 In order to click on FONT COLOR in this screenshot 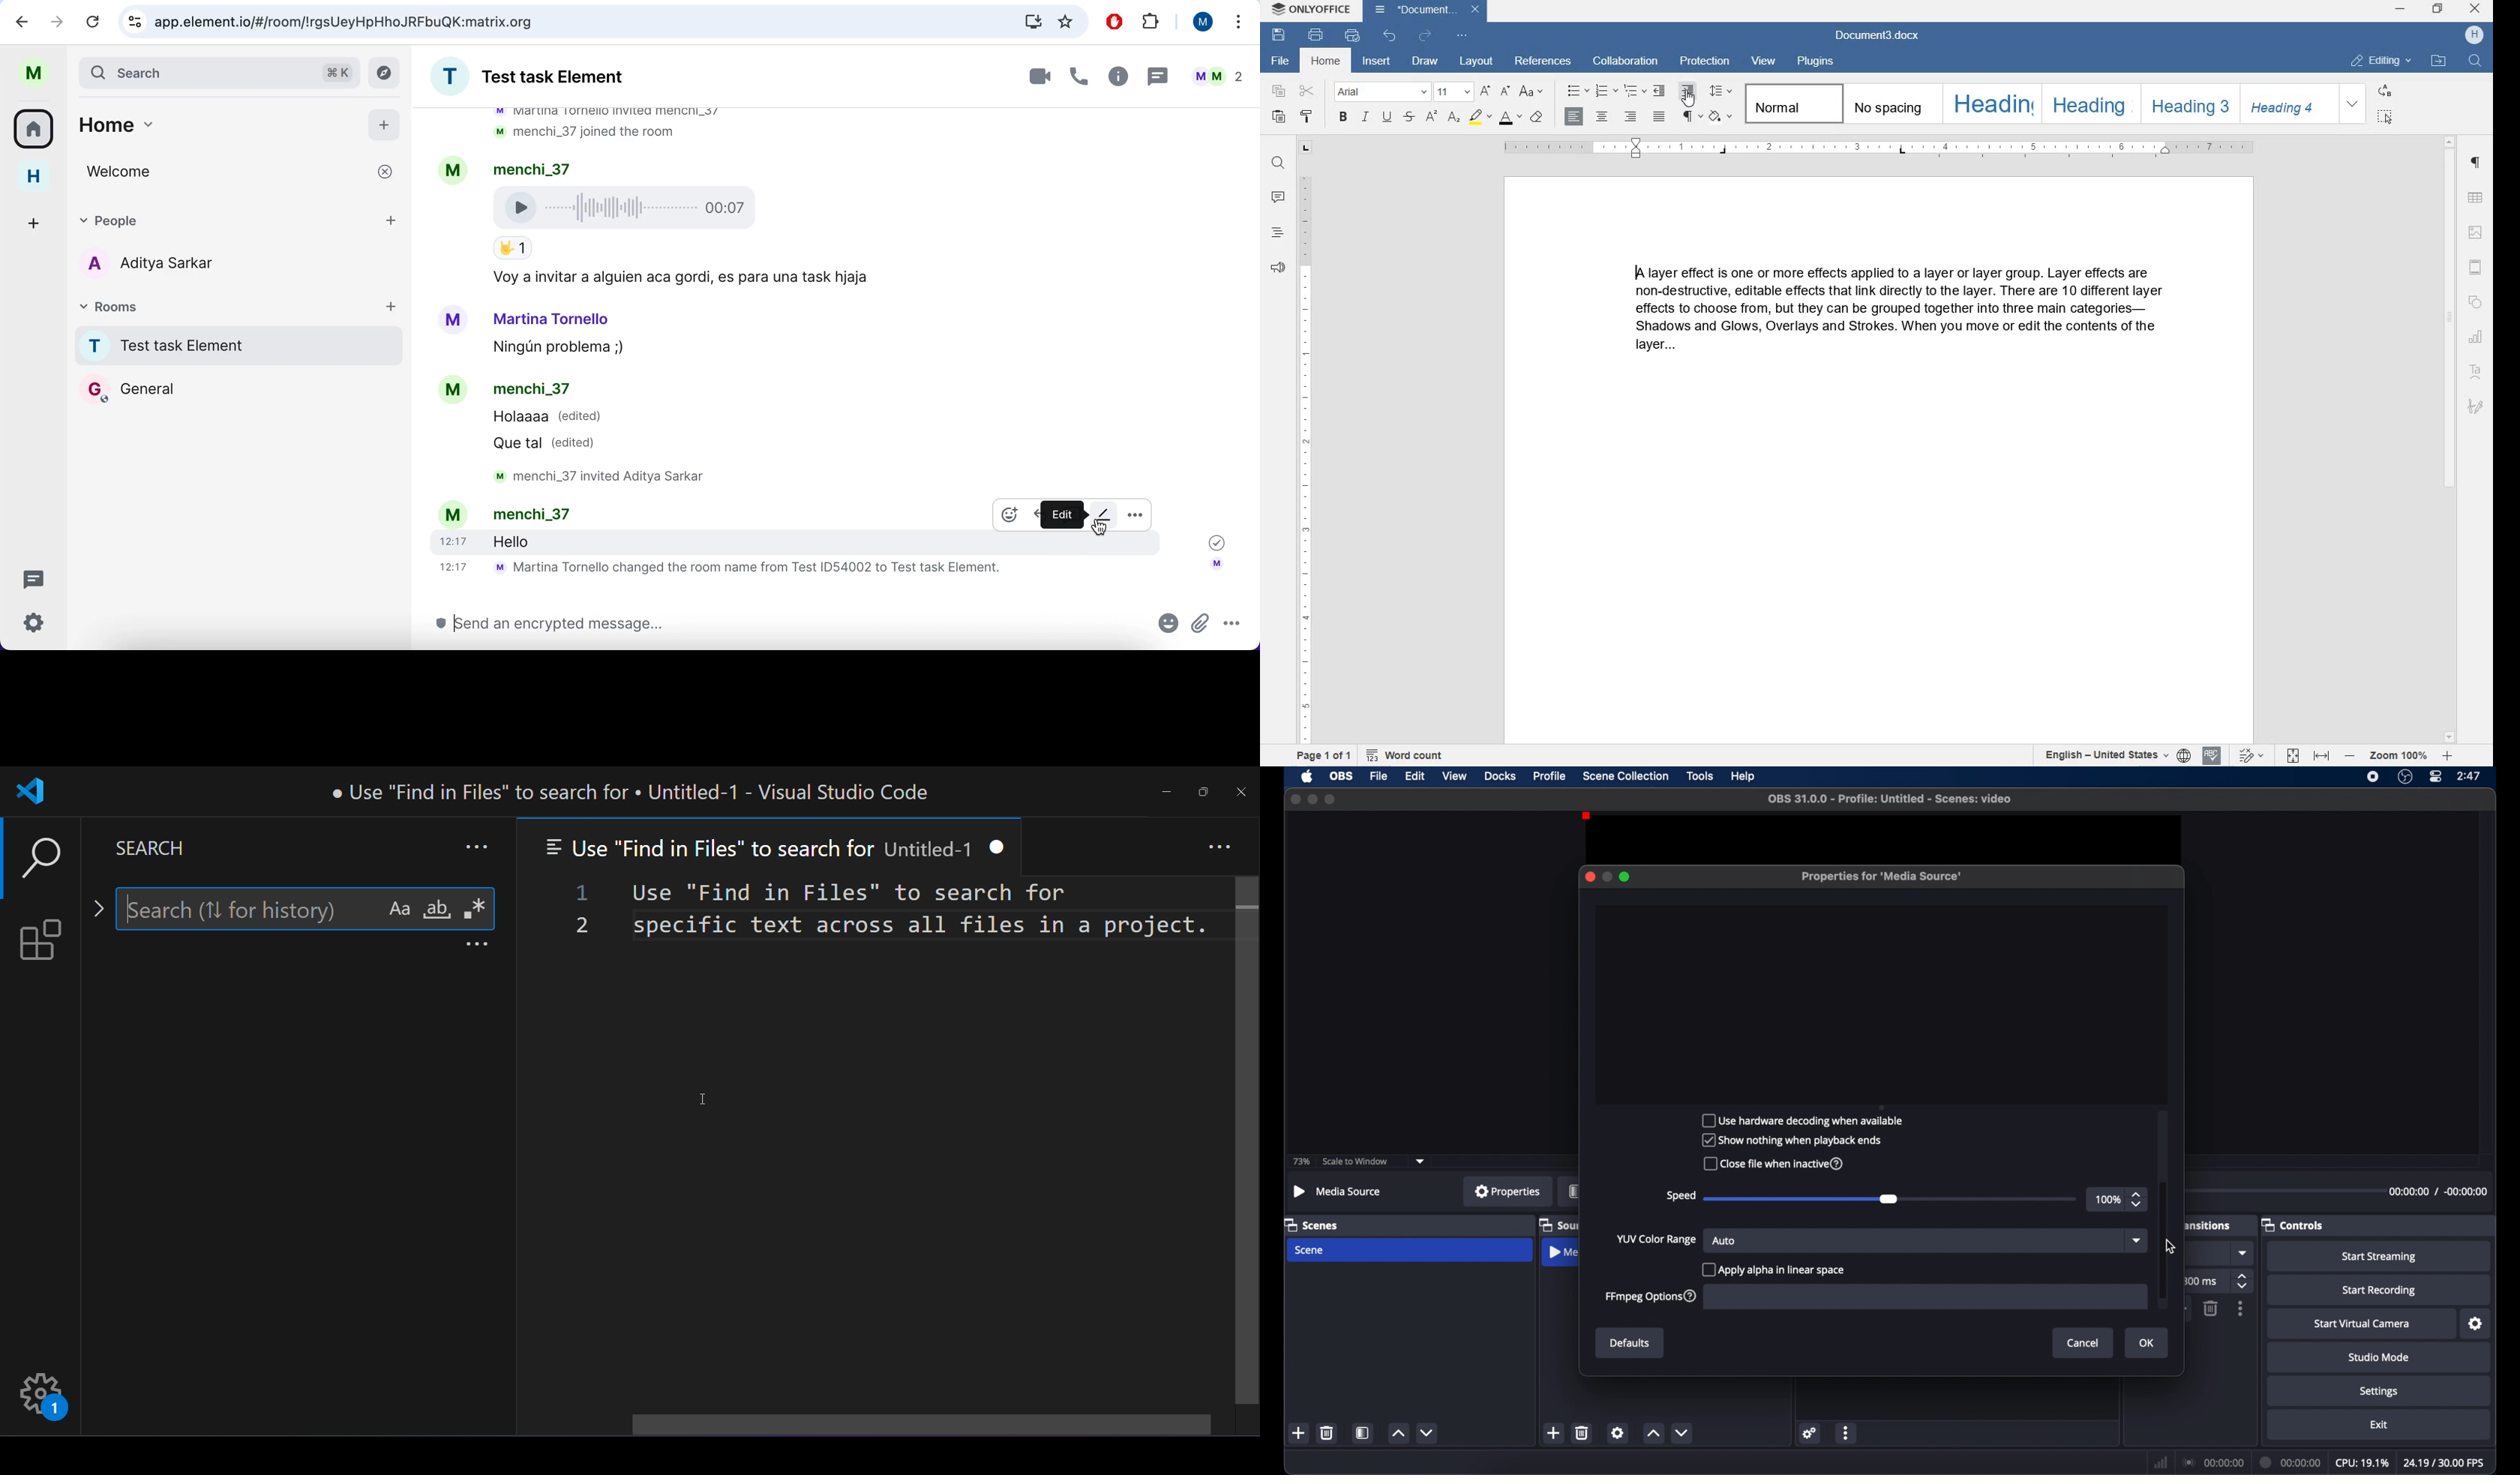, I will do `click(1508, 117)`.